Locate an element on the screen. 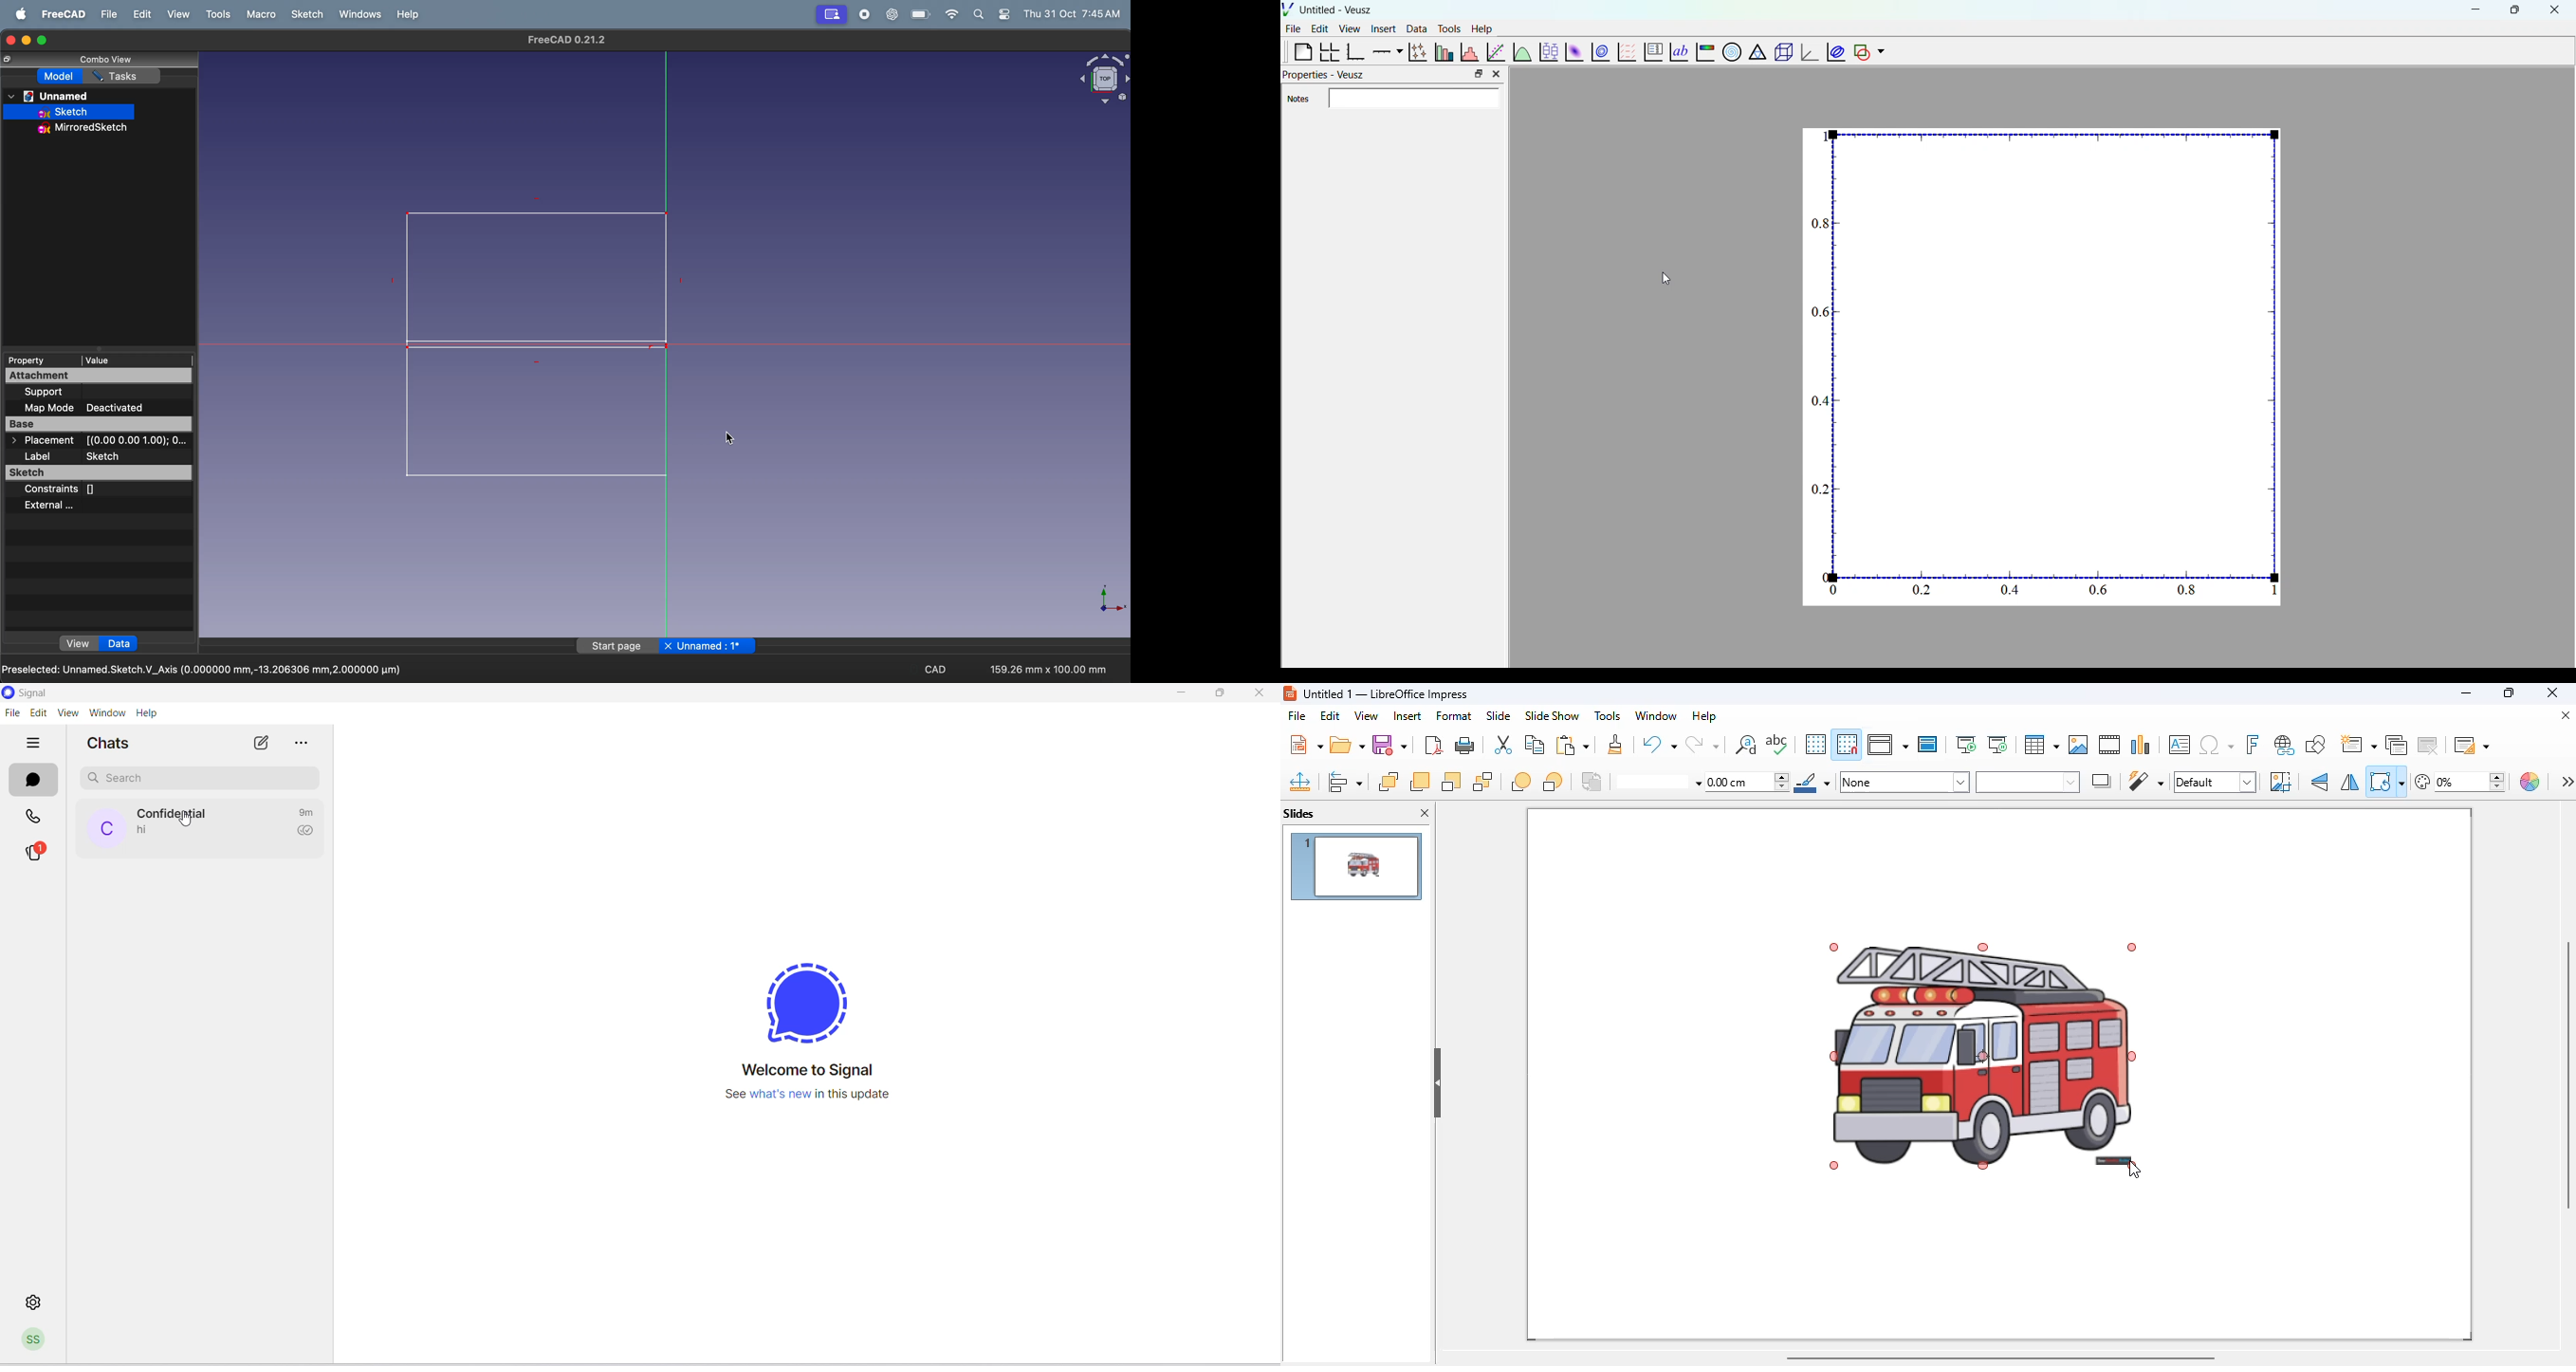 The image size is (2576, 1372). map mode deactivated is located at coordinates (104, 407).